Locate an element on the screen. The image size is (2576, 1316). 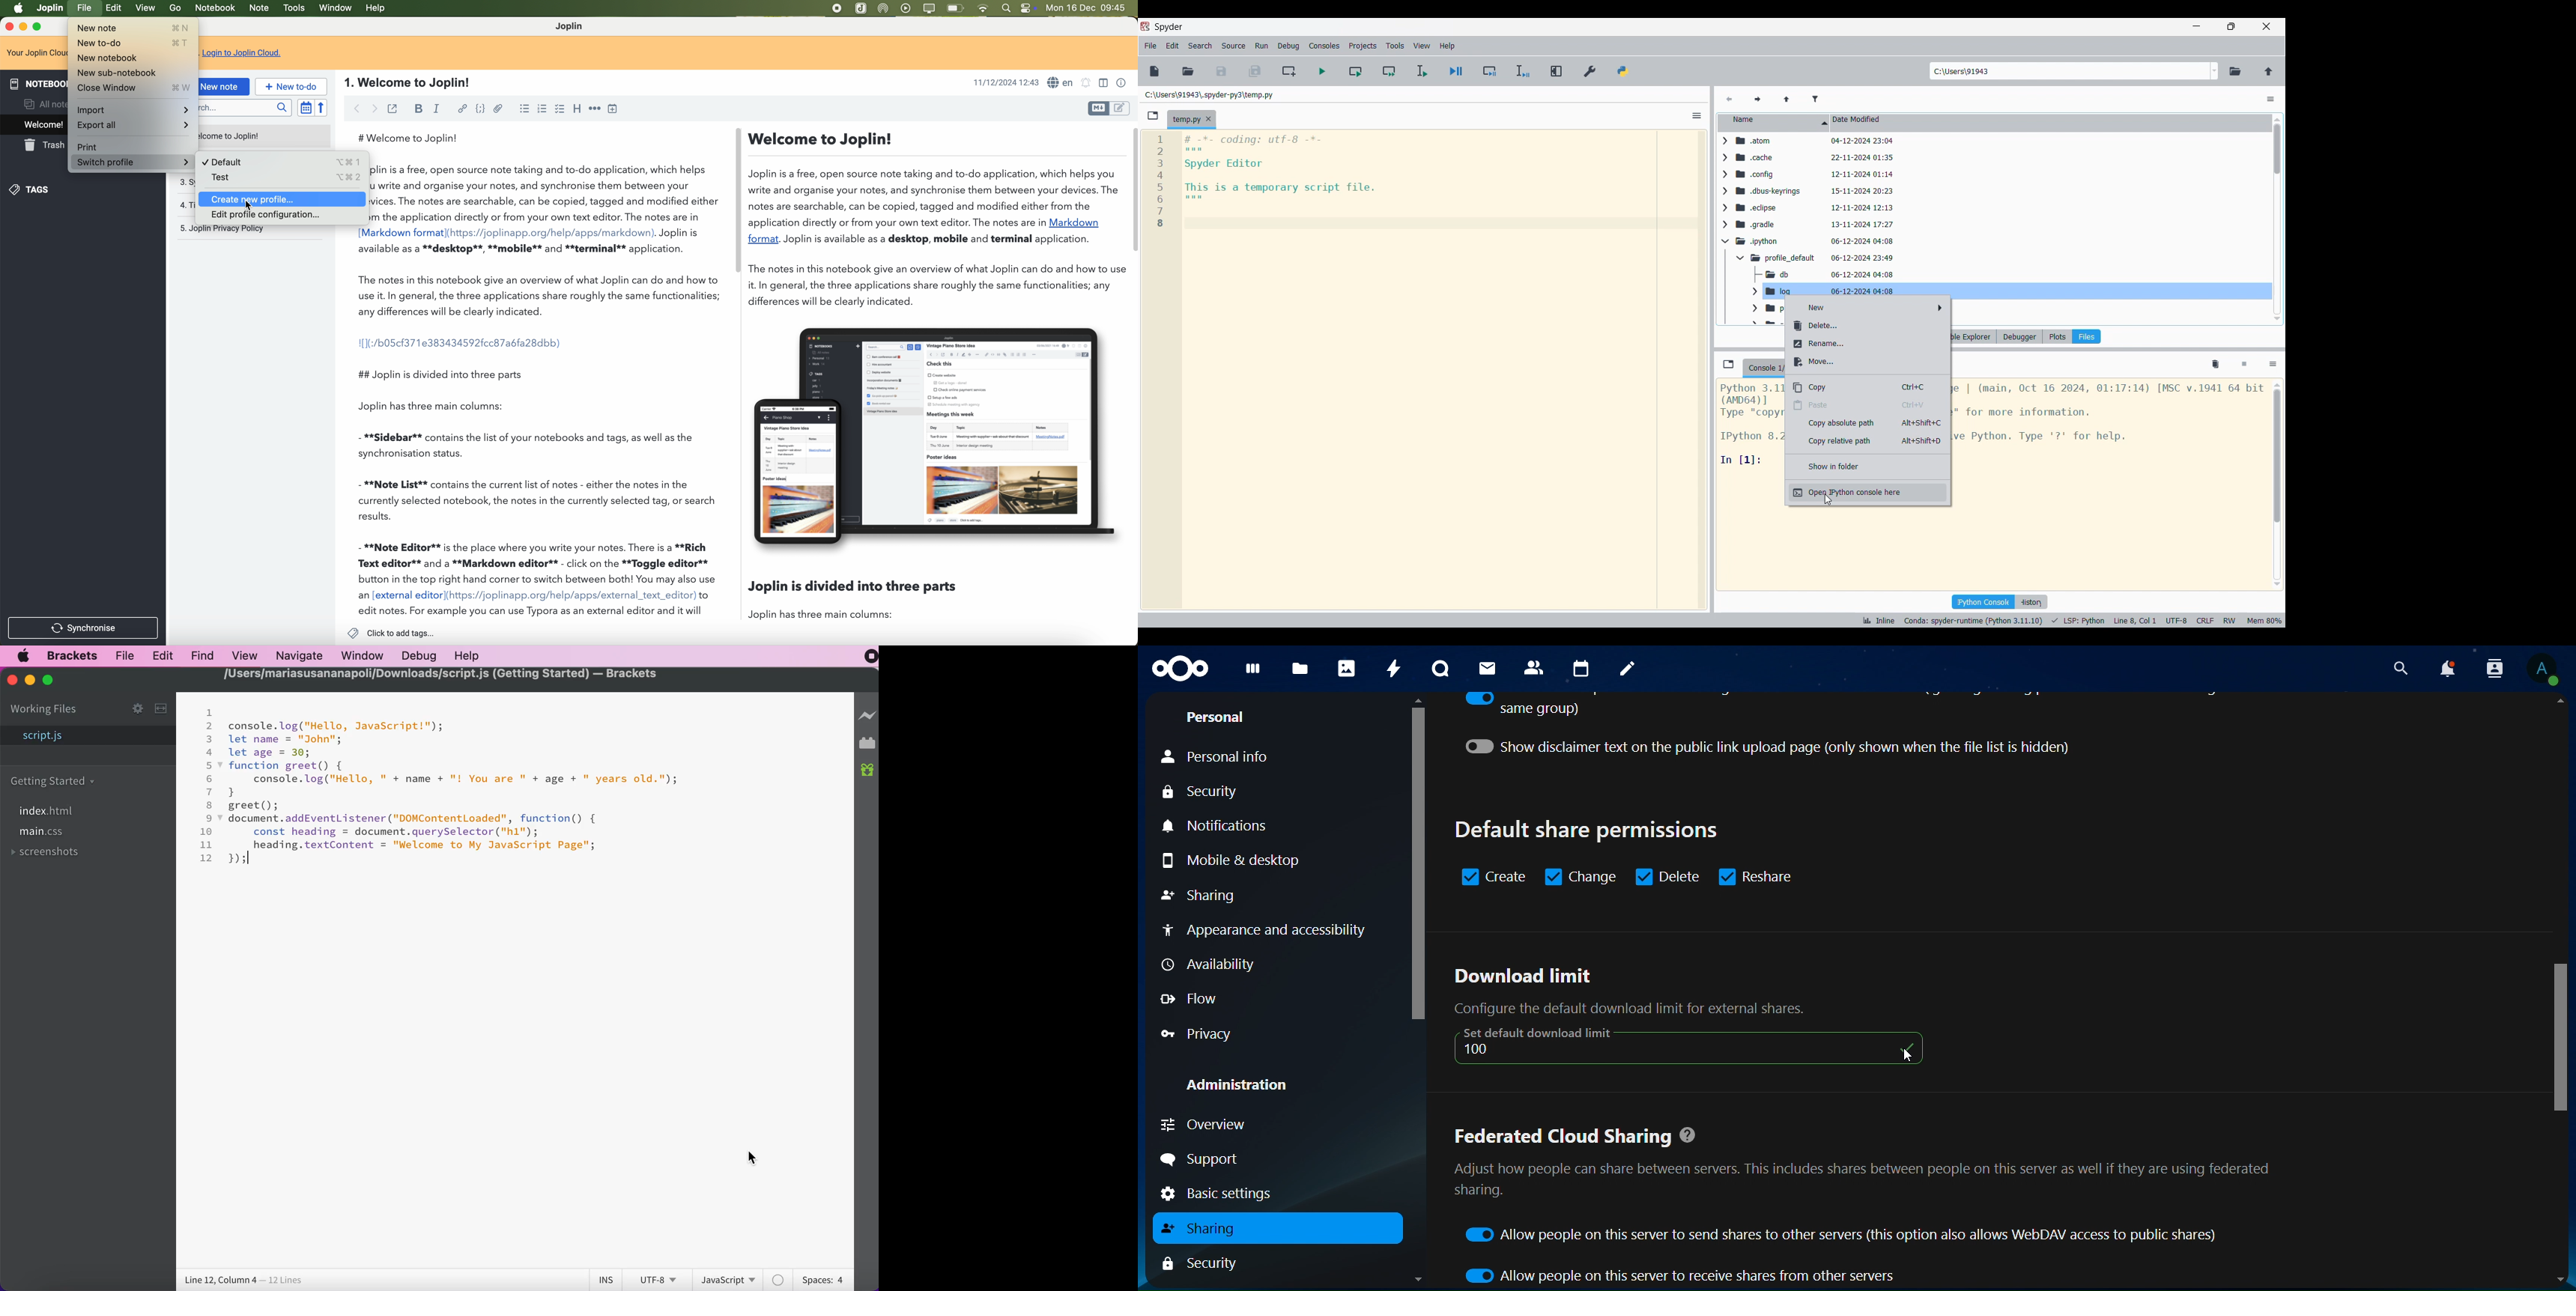
Joplin app is located at coordinates (861, 9).